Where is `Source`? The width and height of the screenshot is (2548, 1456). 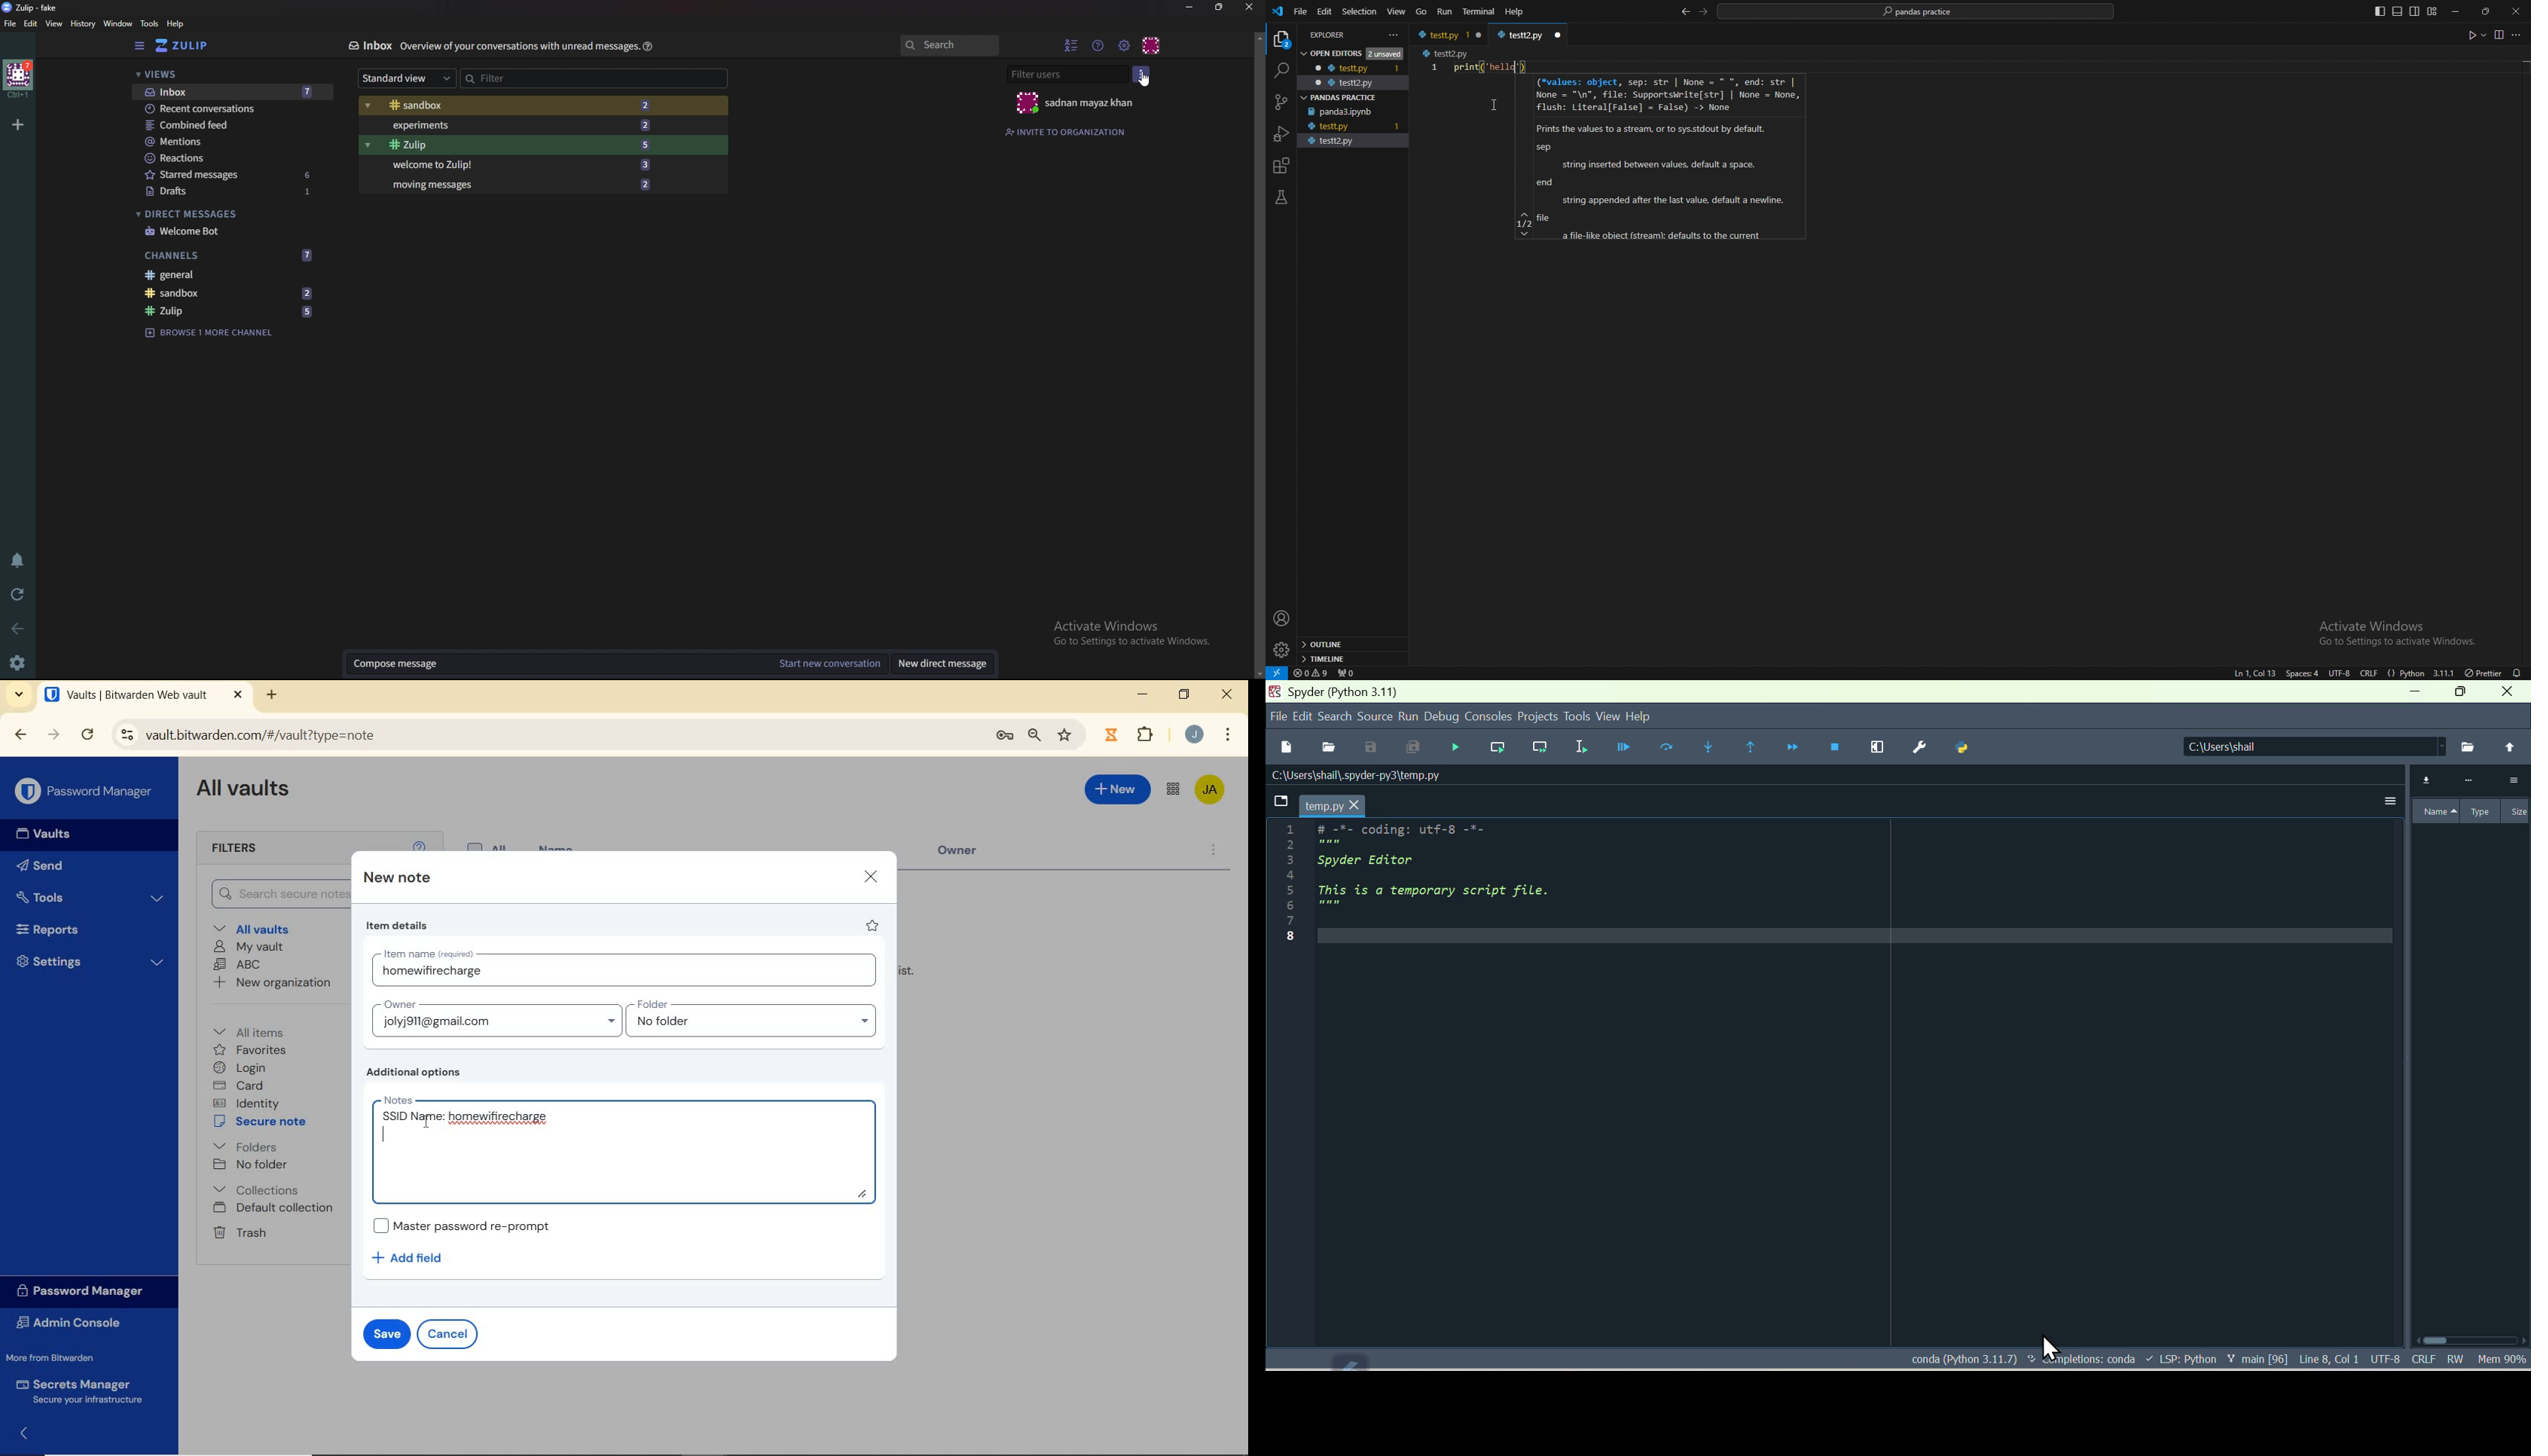
Source is located at coordinates (1374, 716).